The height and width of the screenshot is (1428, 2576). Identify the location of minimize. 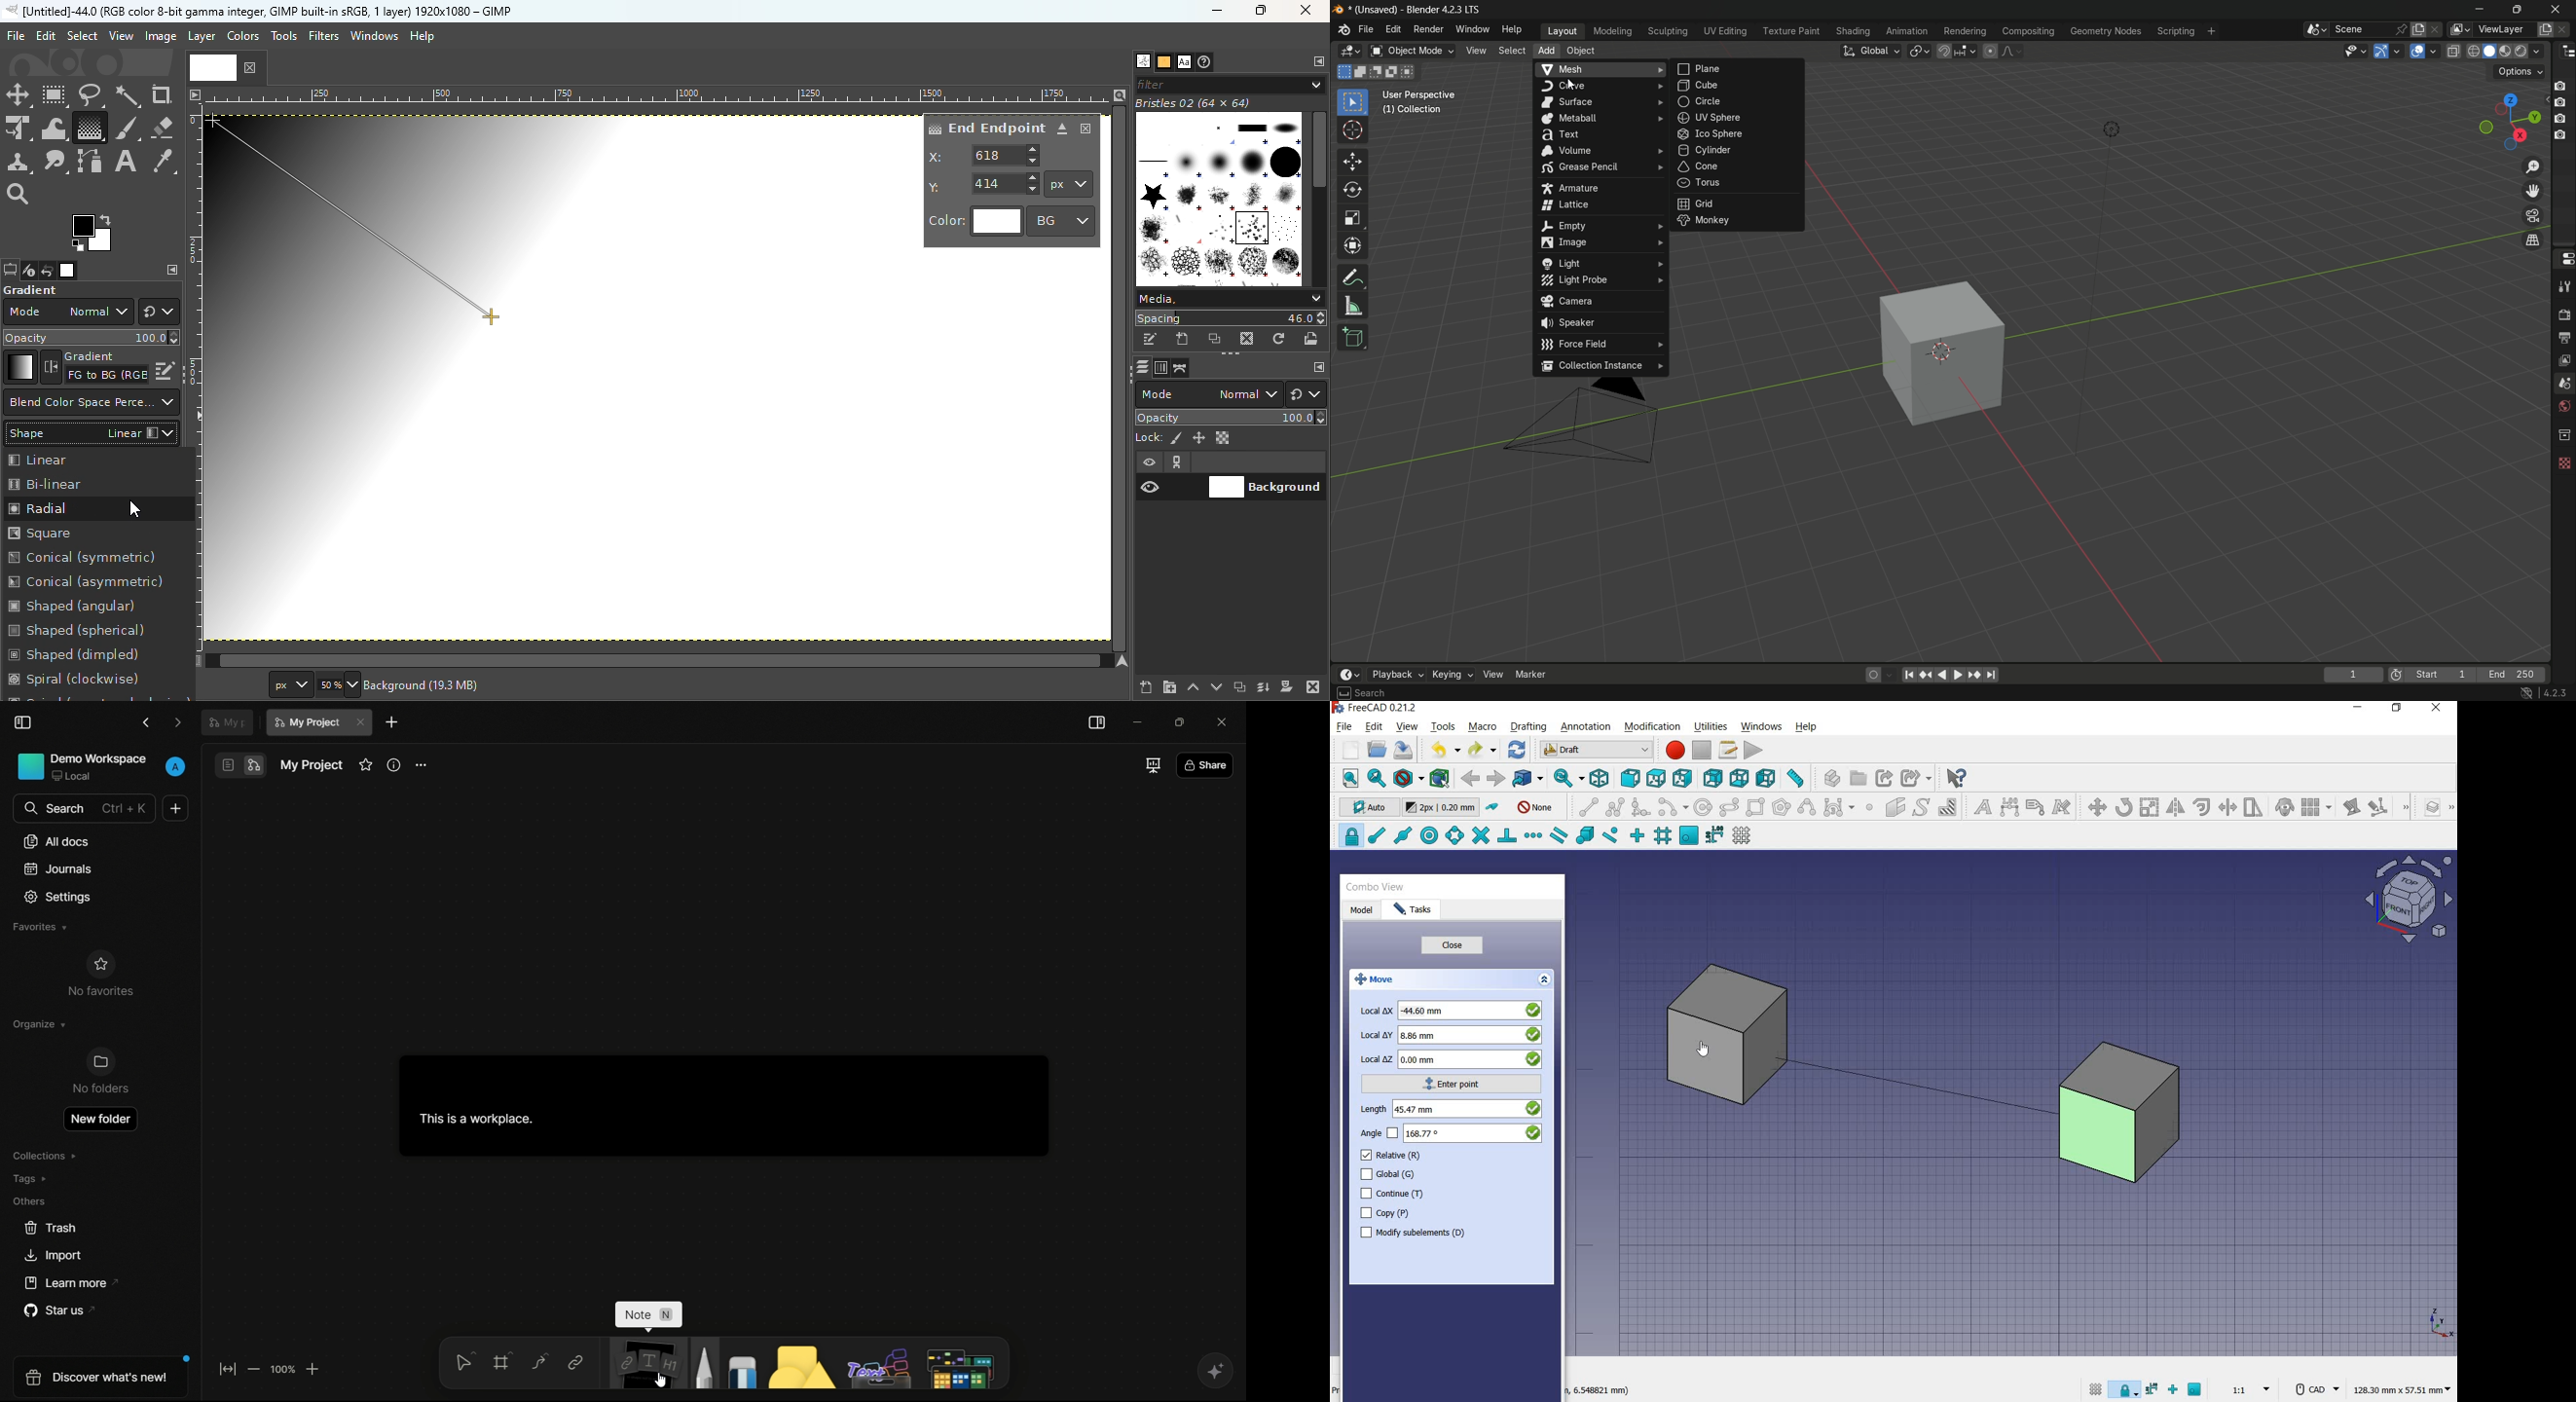
(2480, 10).